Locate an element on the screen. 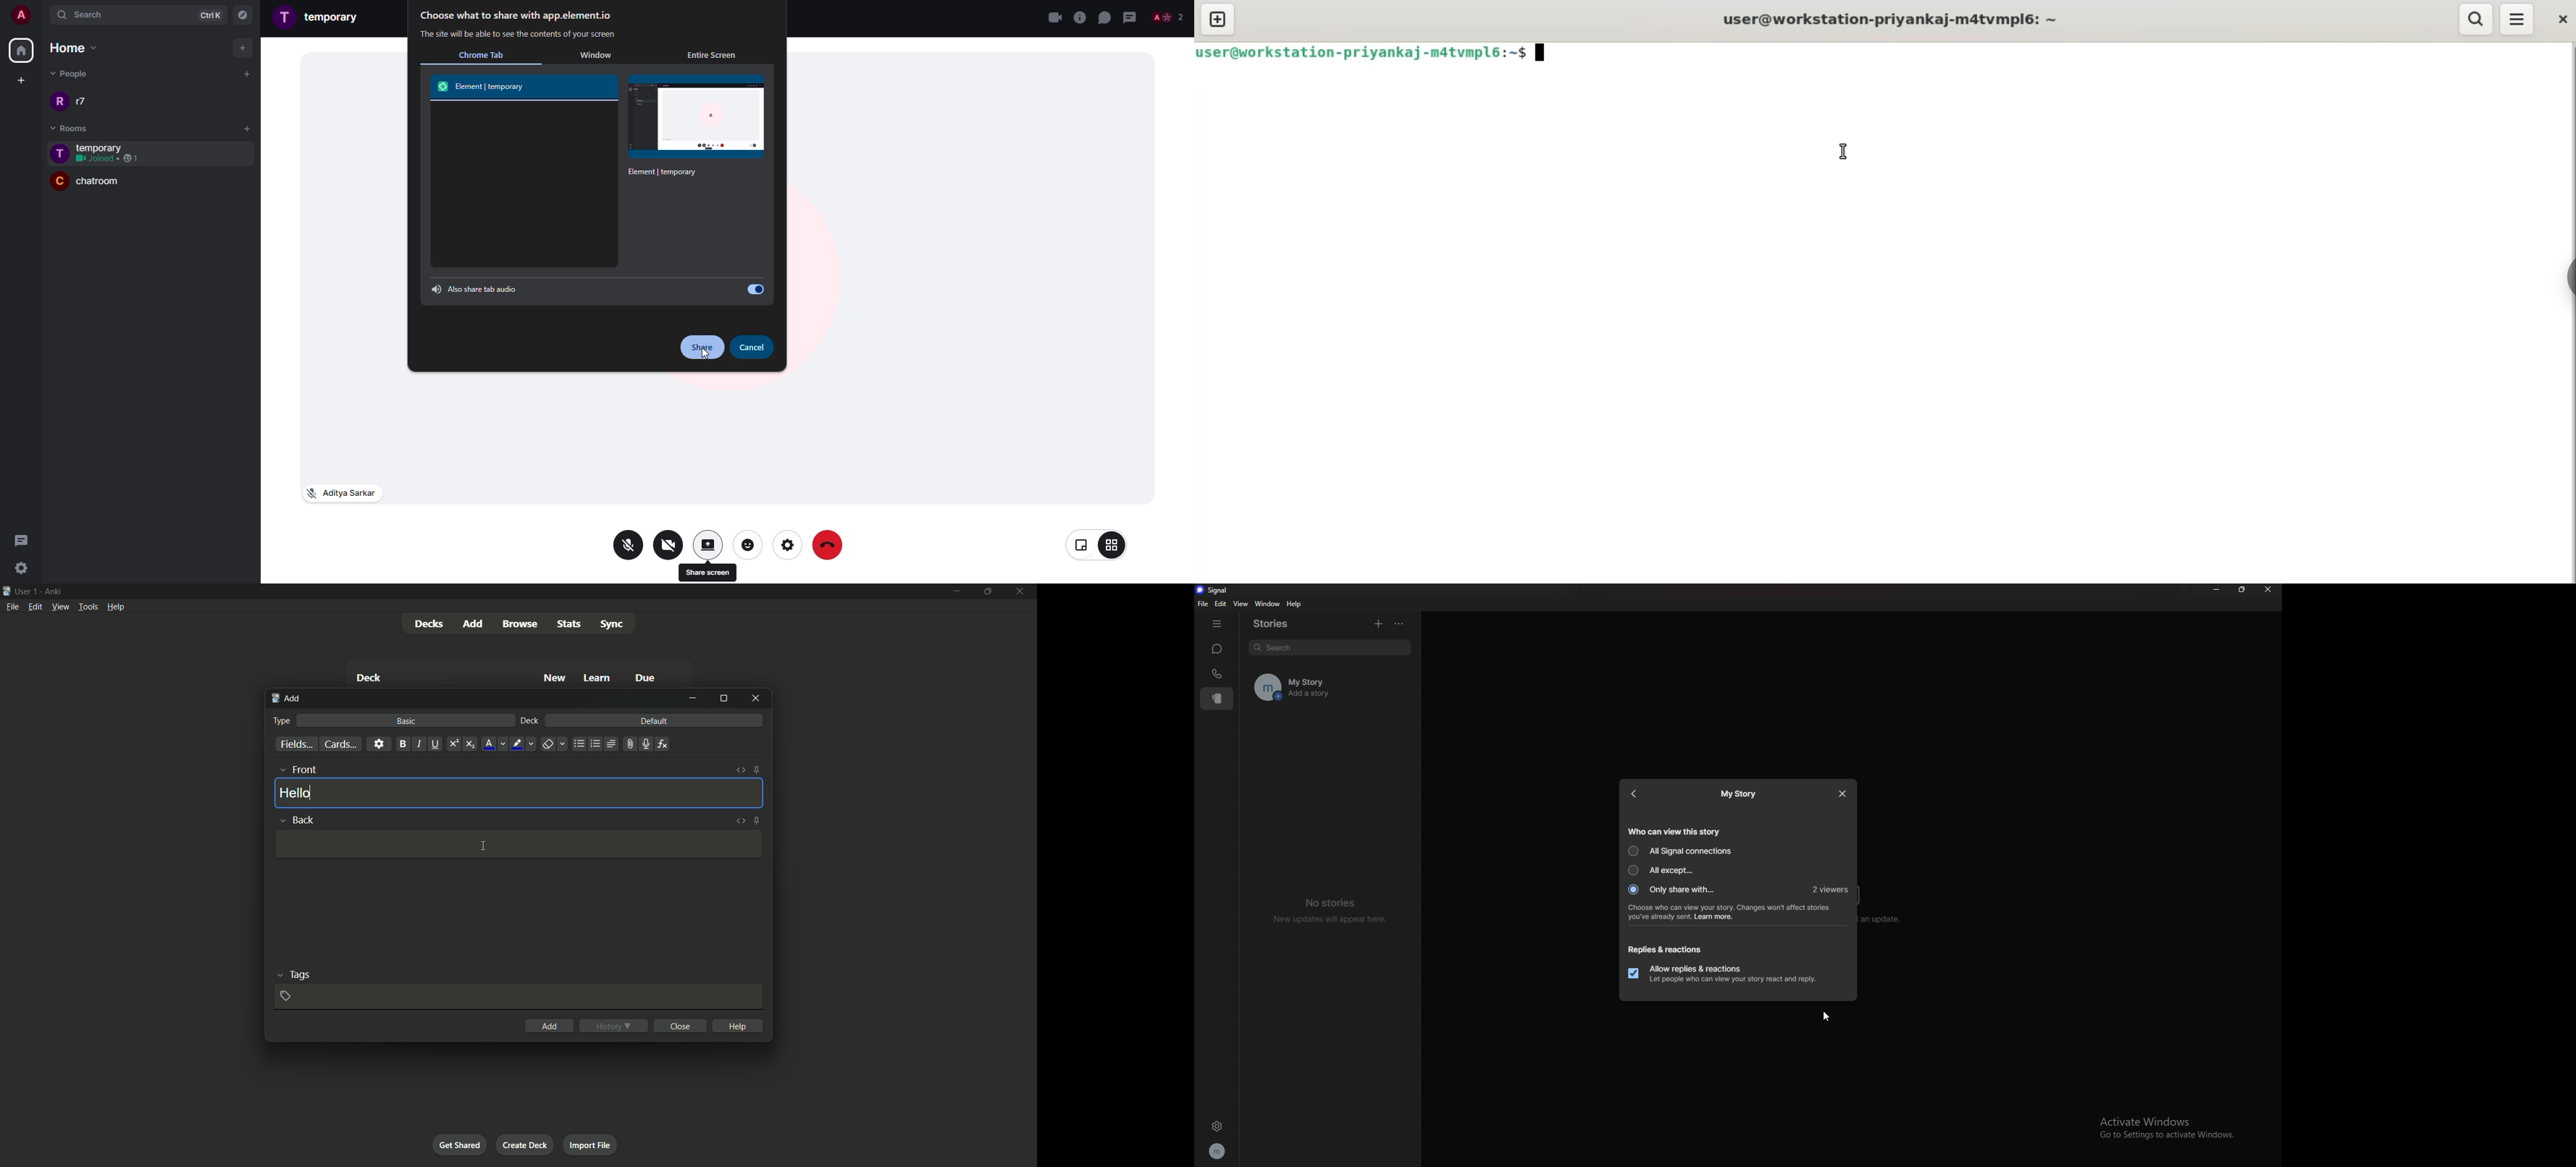 The width and height of the screenshot is (2576, 1176). people is located at coordinates (1169, 17).